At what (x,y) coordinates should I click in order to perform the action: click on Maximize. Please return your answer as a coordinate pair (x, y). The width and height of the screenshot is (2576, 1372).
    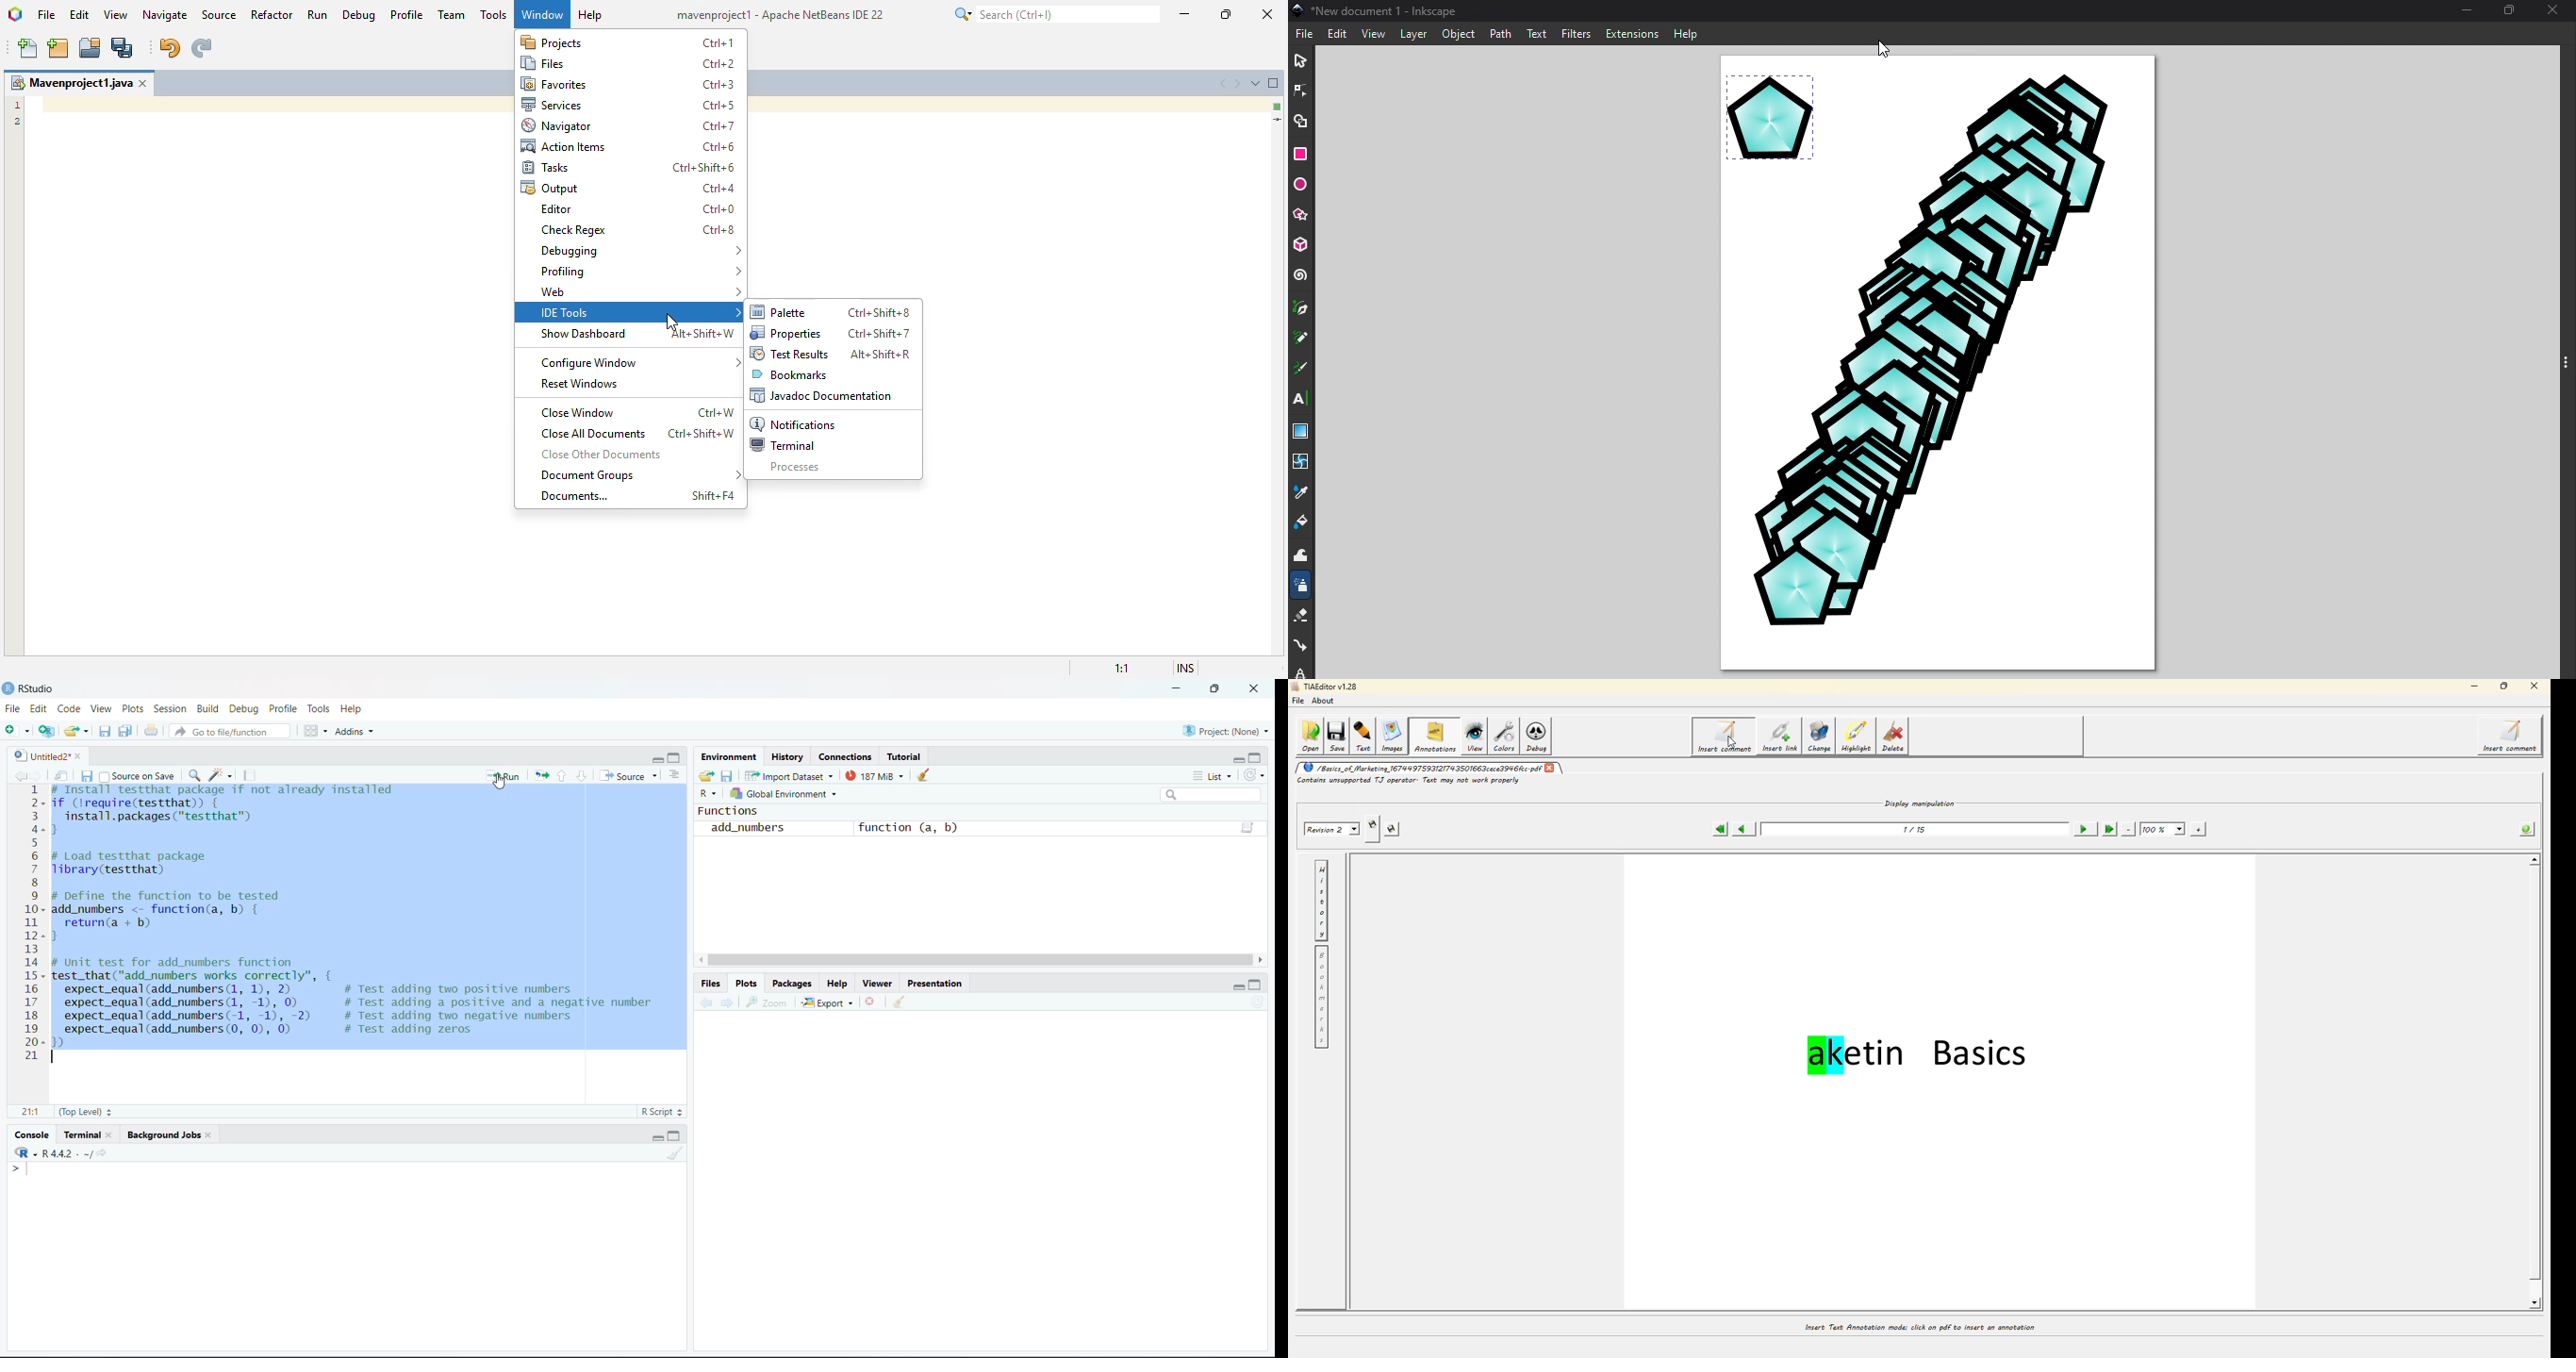
    Looking at the image, I should click on (2512, 9).